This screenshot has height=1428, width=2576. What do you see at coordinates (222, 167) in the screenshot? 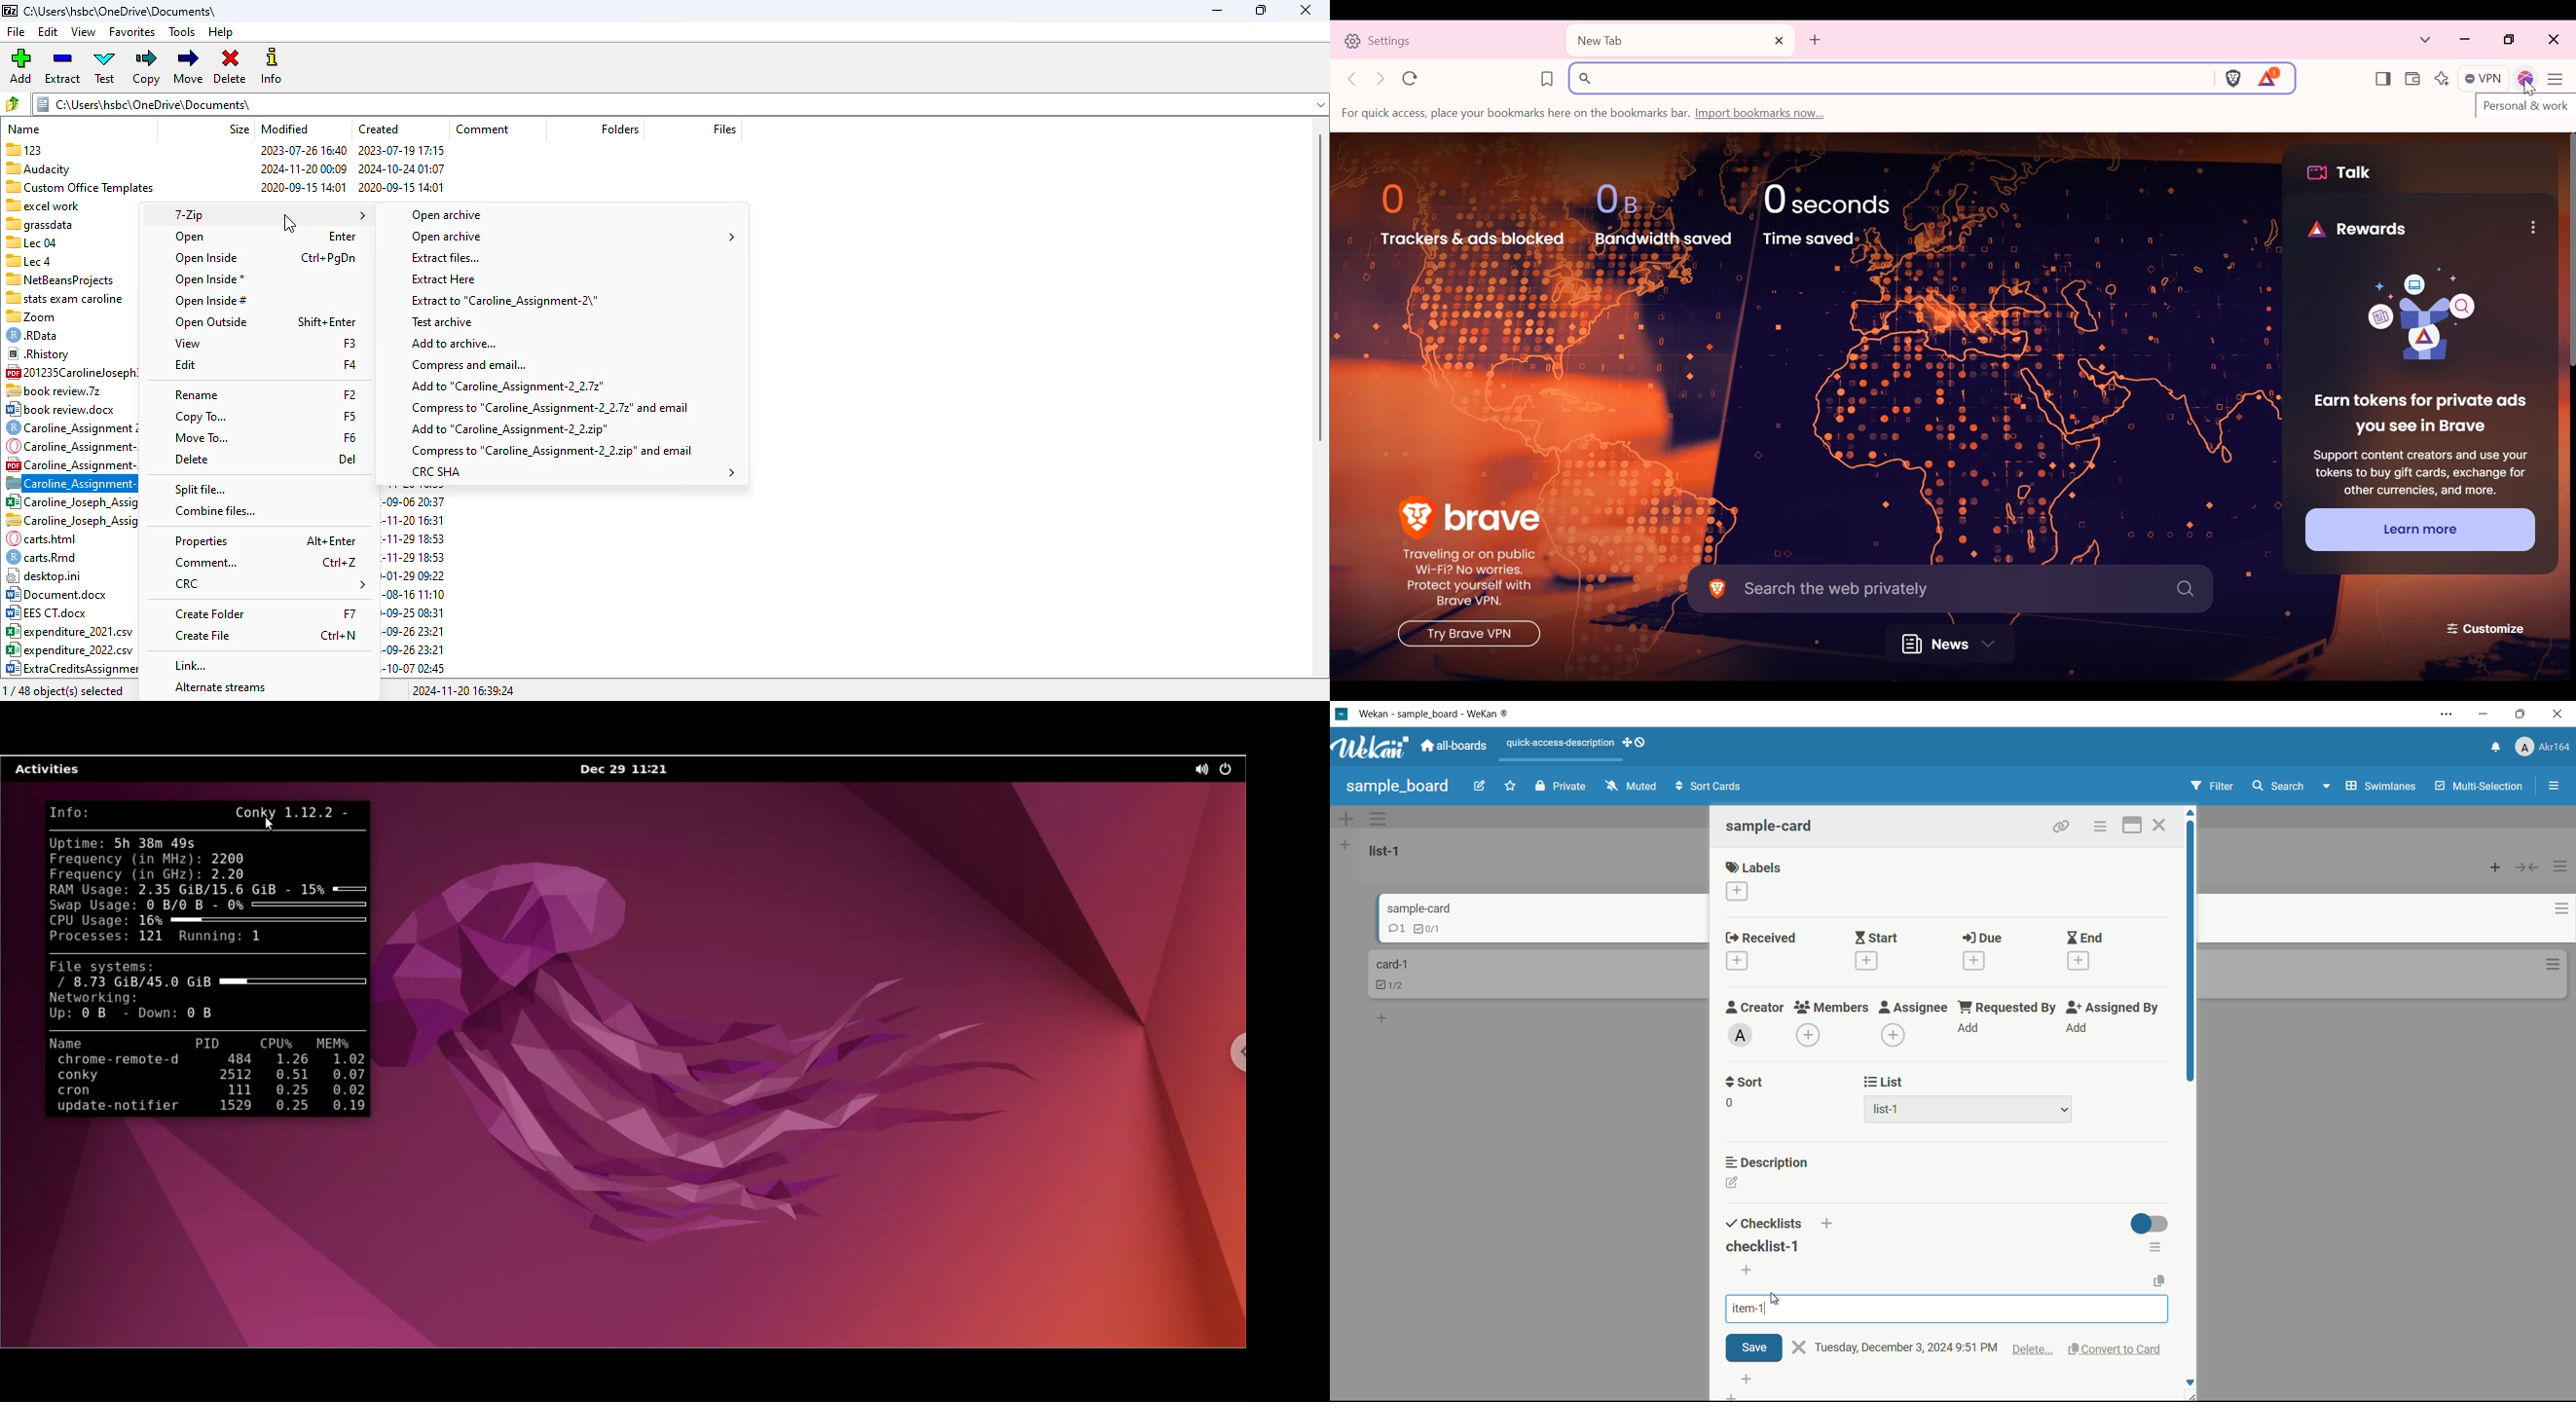
I see `"Audacity 2024-11-20 00:09 2024-10-24 01:07` at bounding box center [222, 167].